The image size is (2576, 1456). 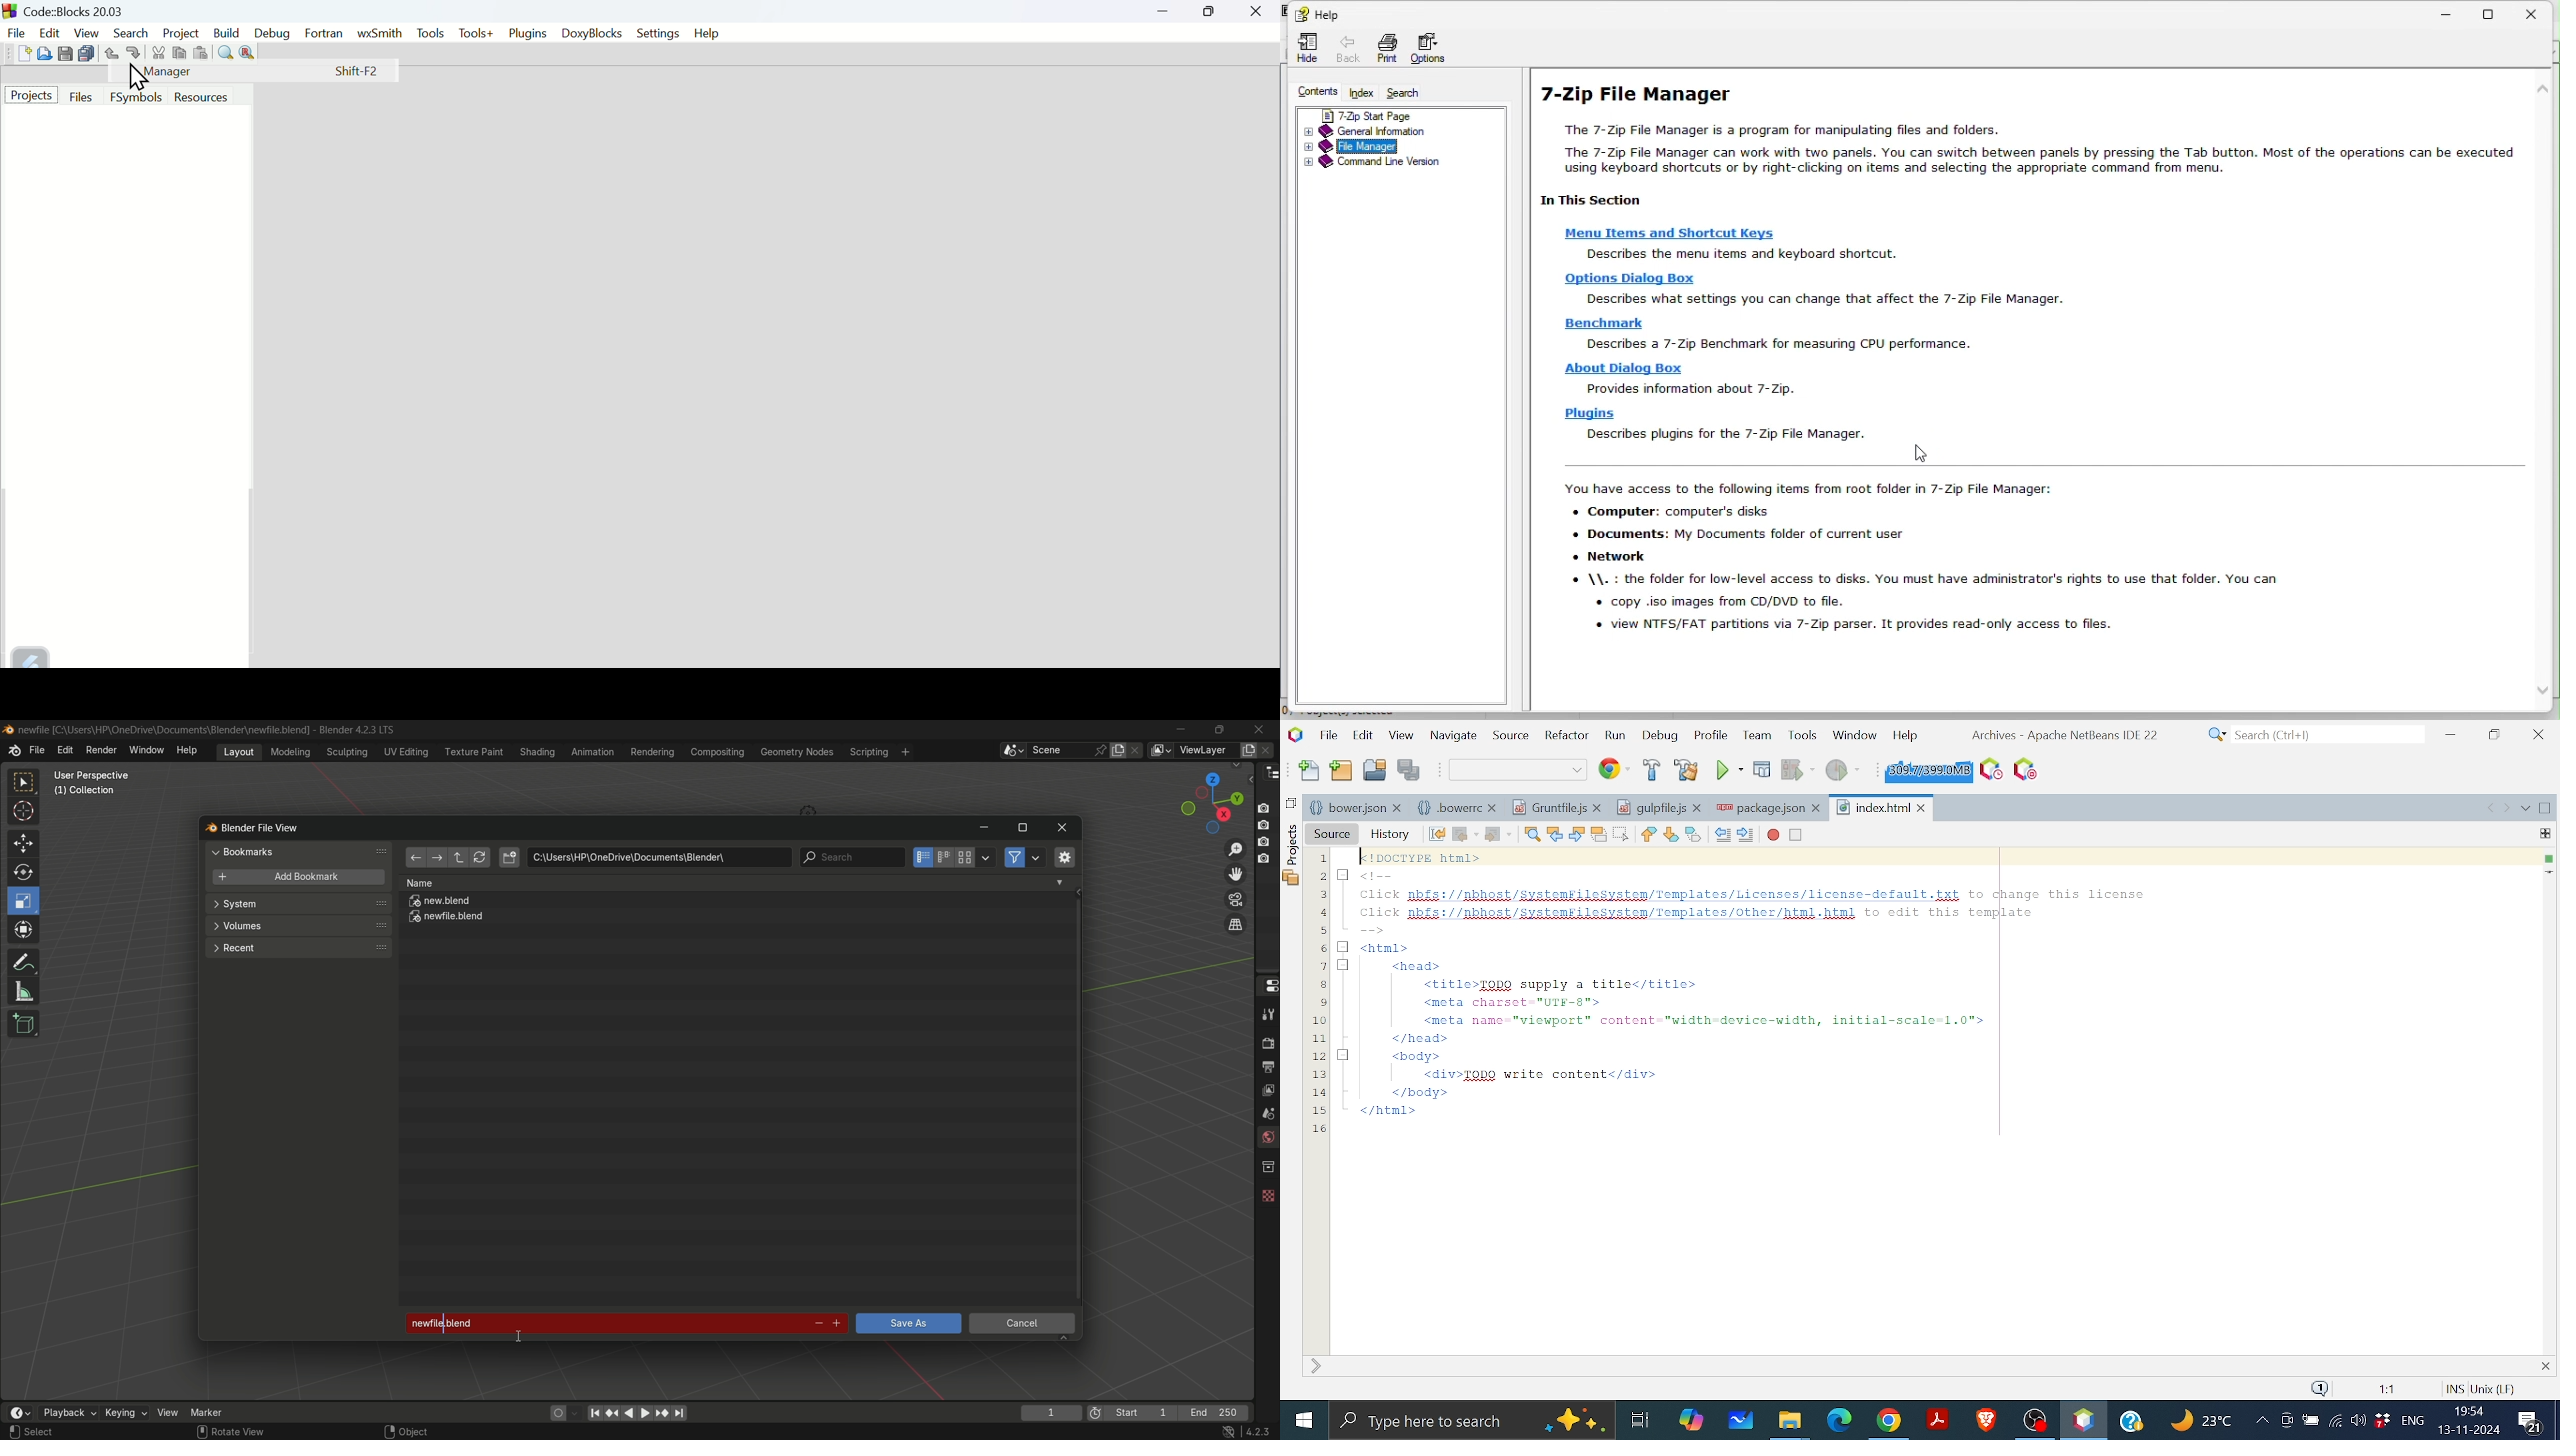 What do you see at coordinates (529, 33) in the screenshot?
I see `Plugins` at bounding box center [529, 33].